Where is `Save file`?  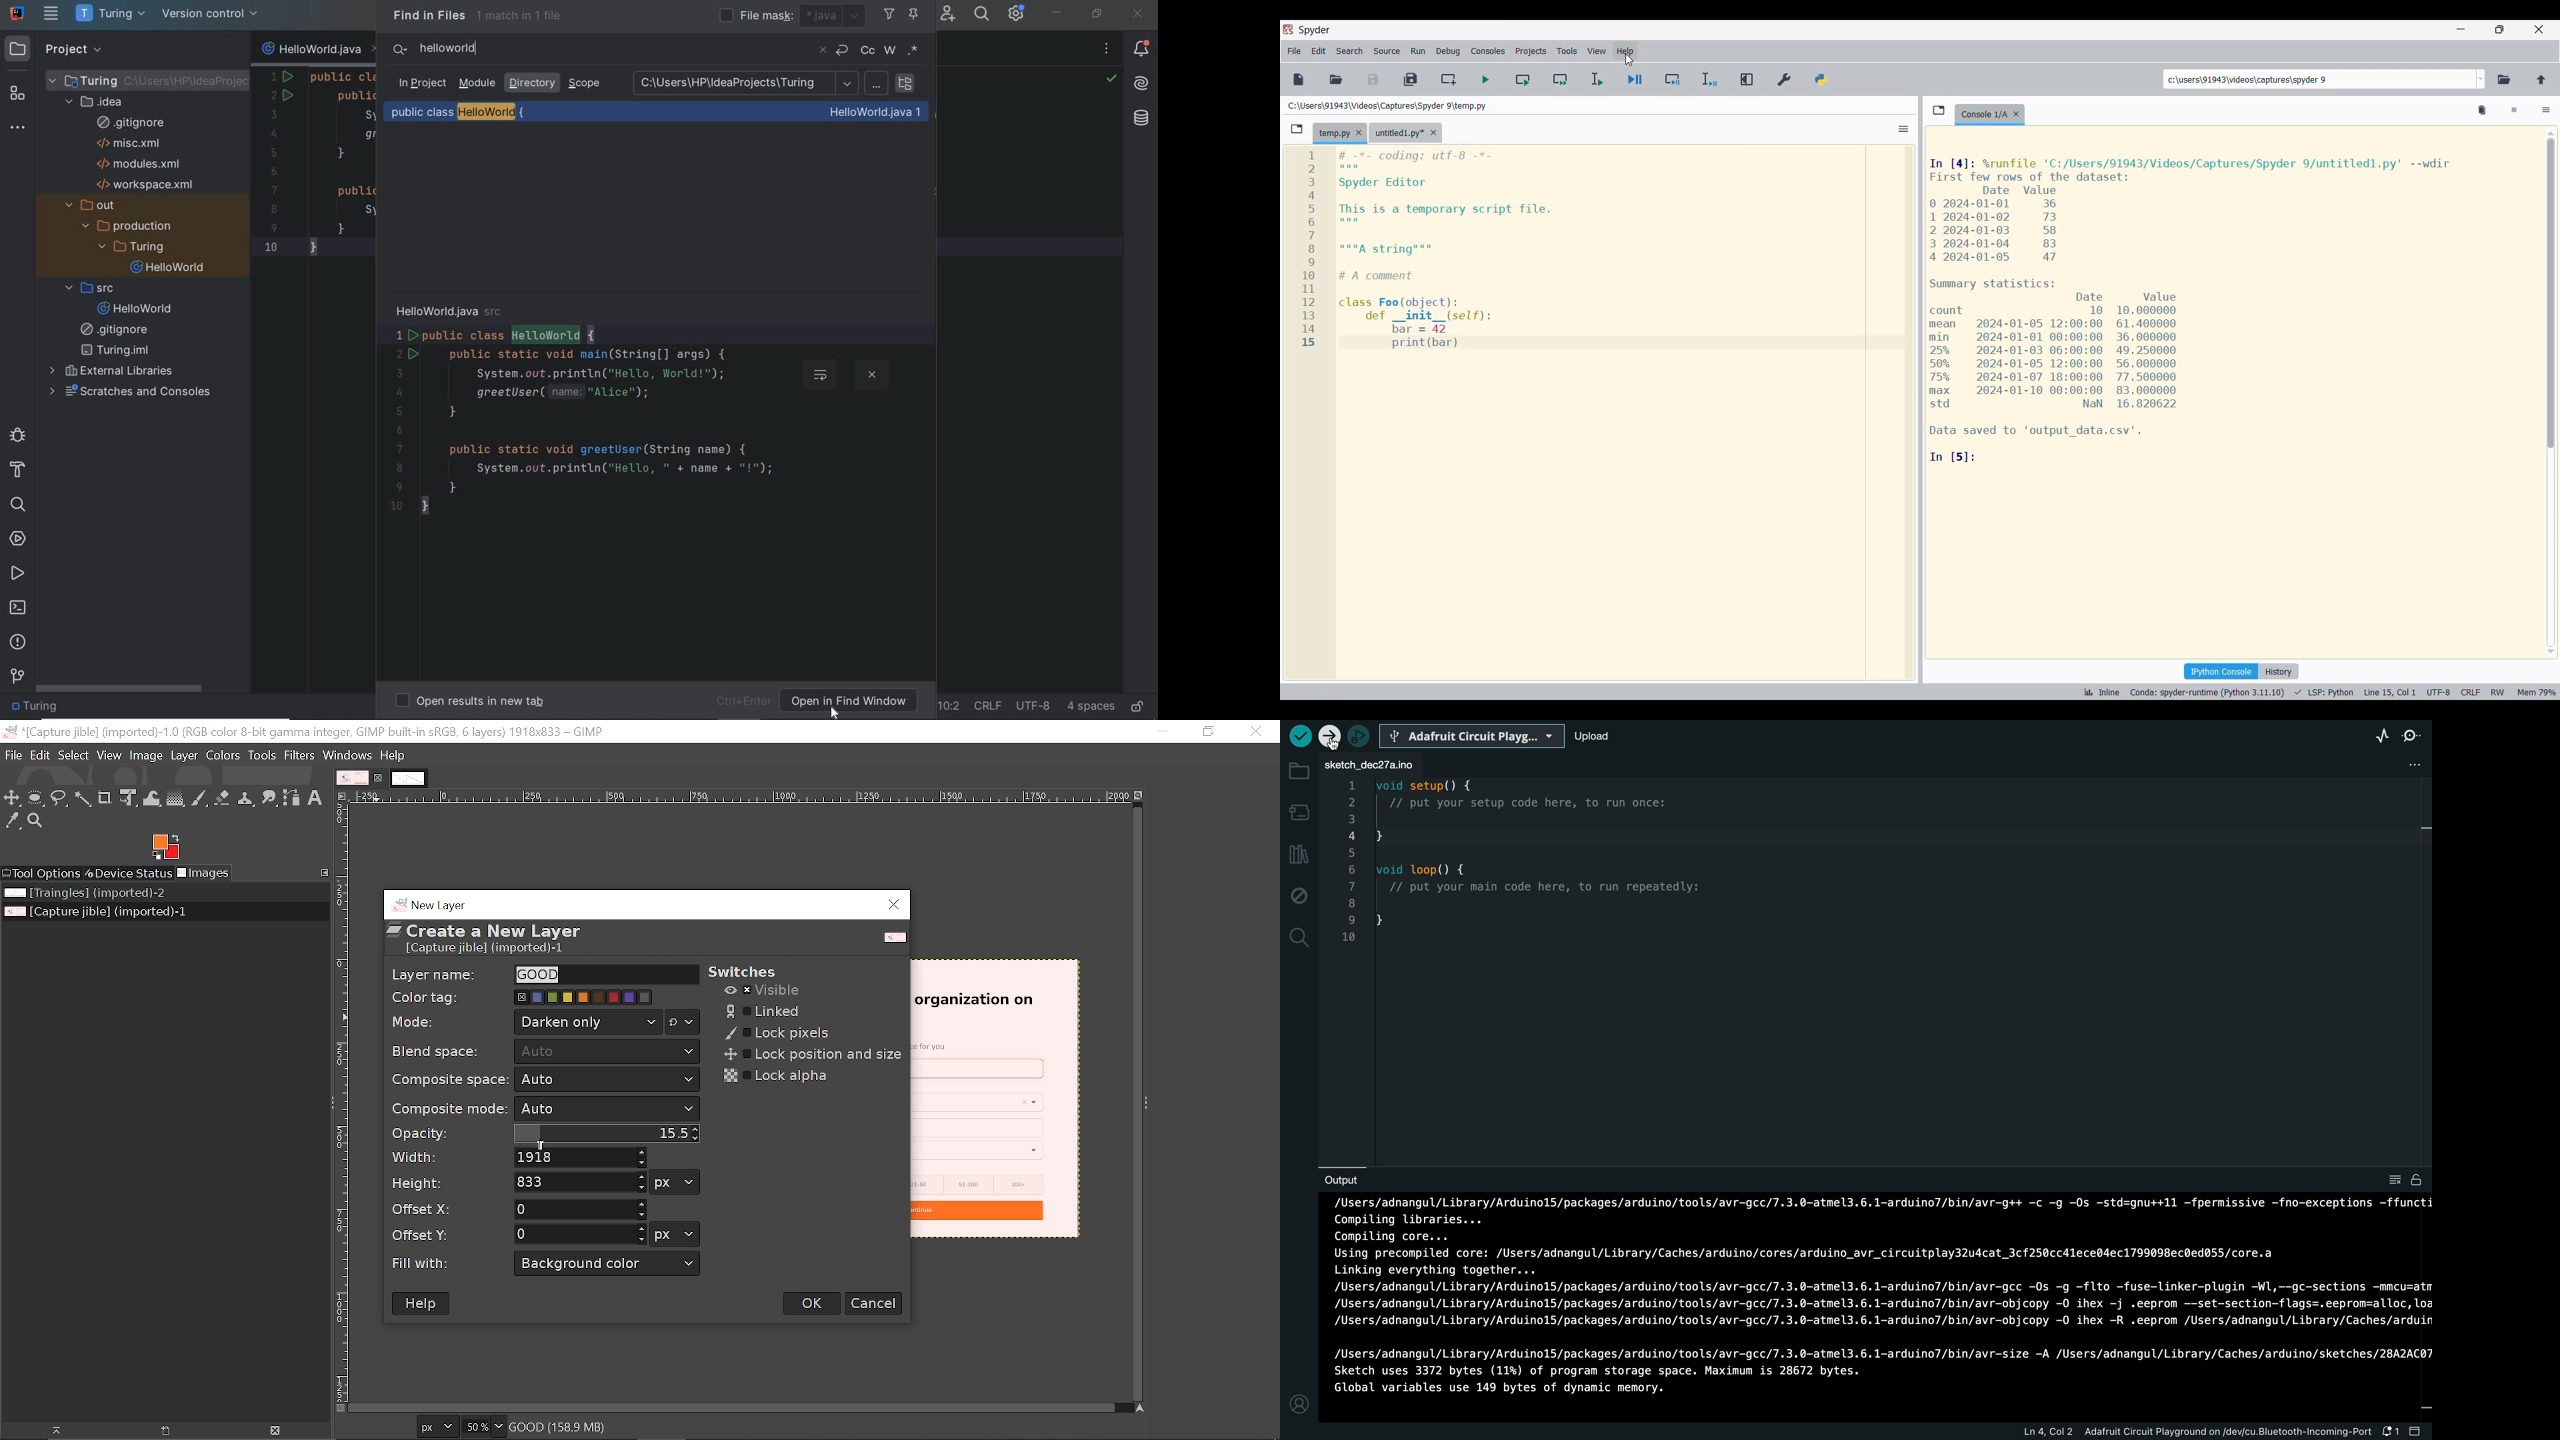 Save file is located at coordinates (1373, 79).